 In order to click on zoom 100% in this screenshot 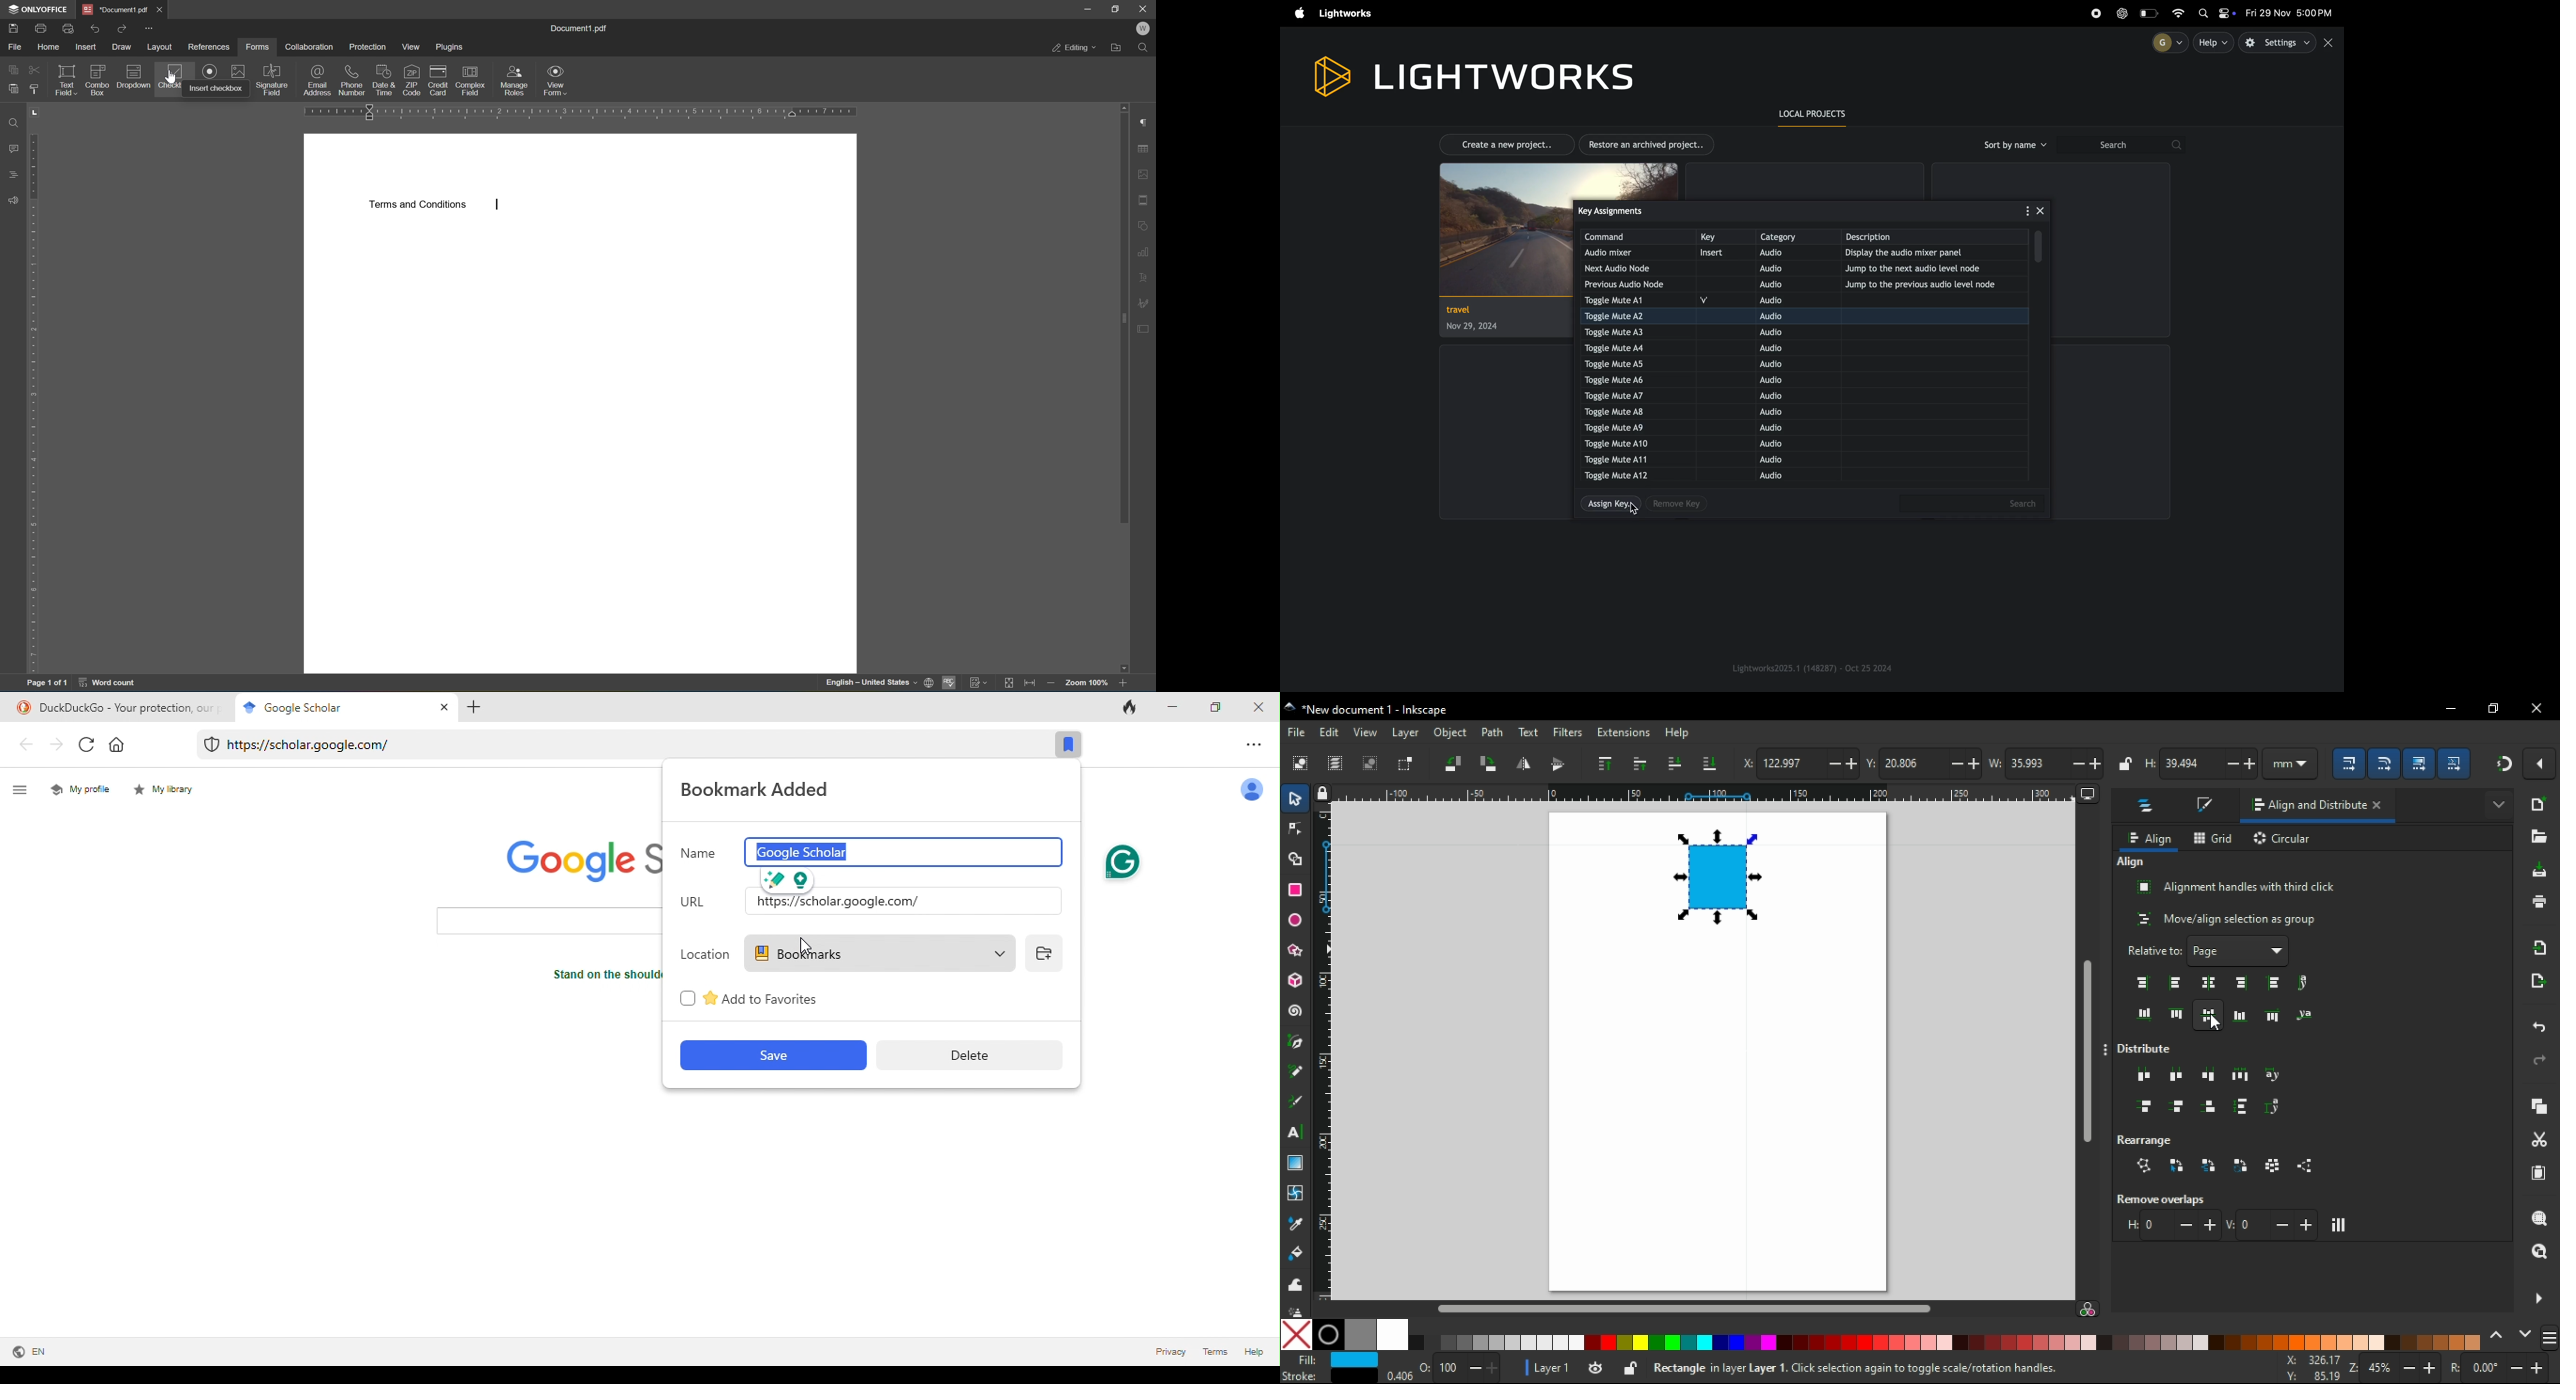, I will do `click(1089, 683)`.